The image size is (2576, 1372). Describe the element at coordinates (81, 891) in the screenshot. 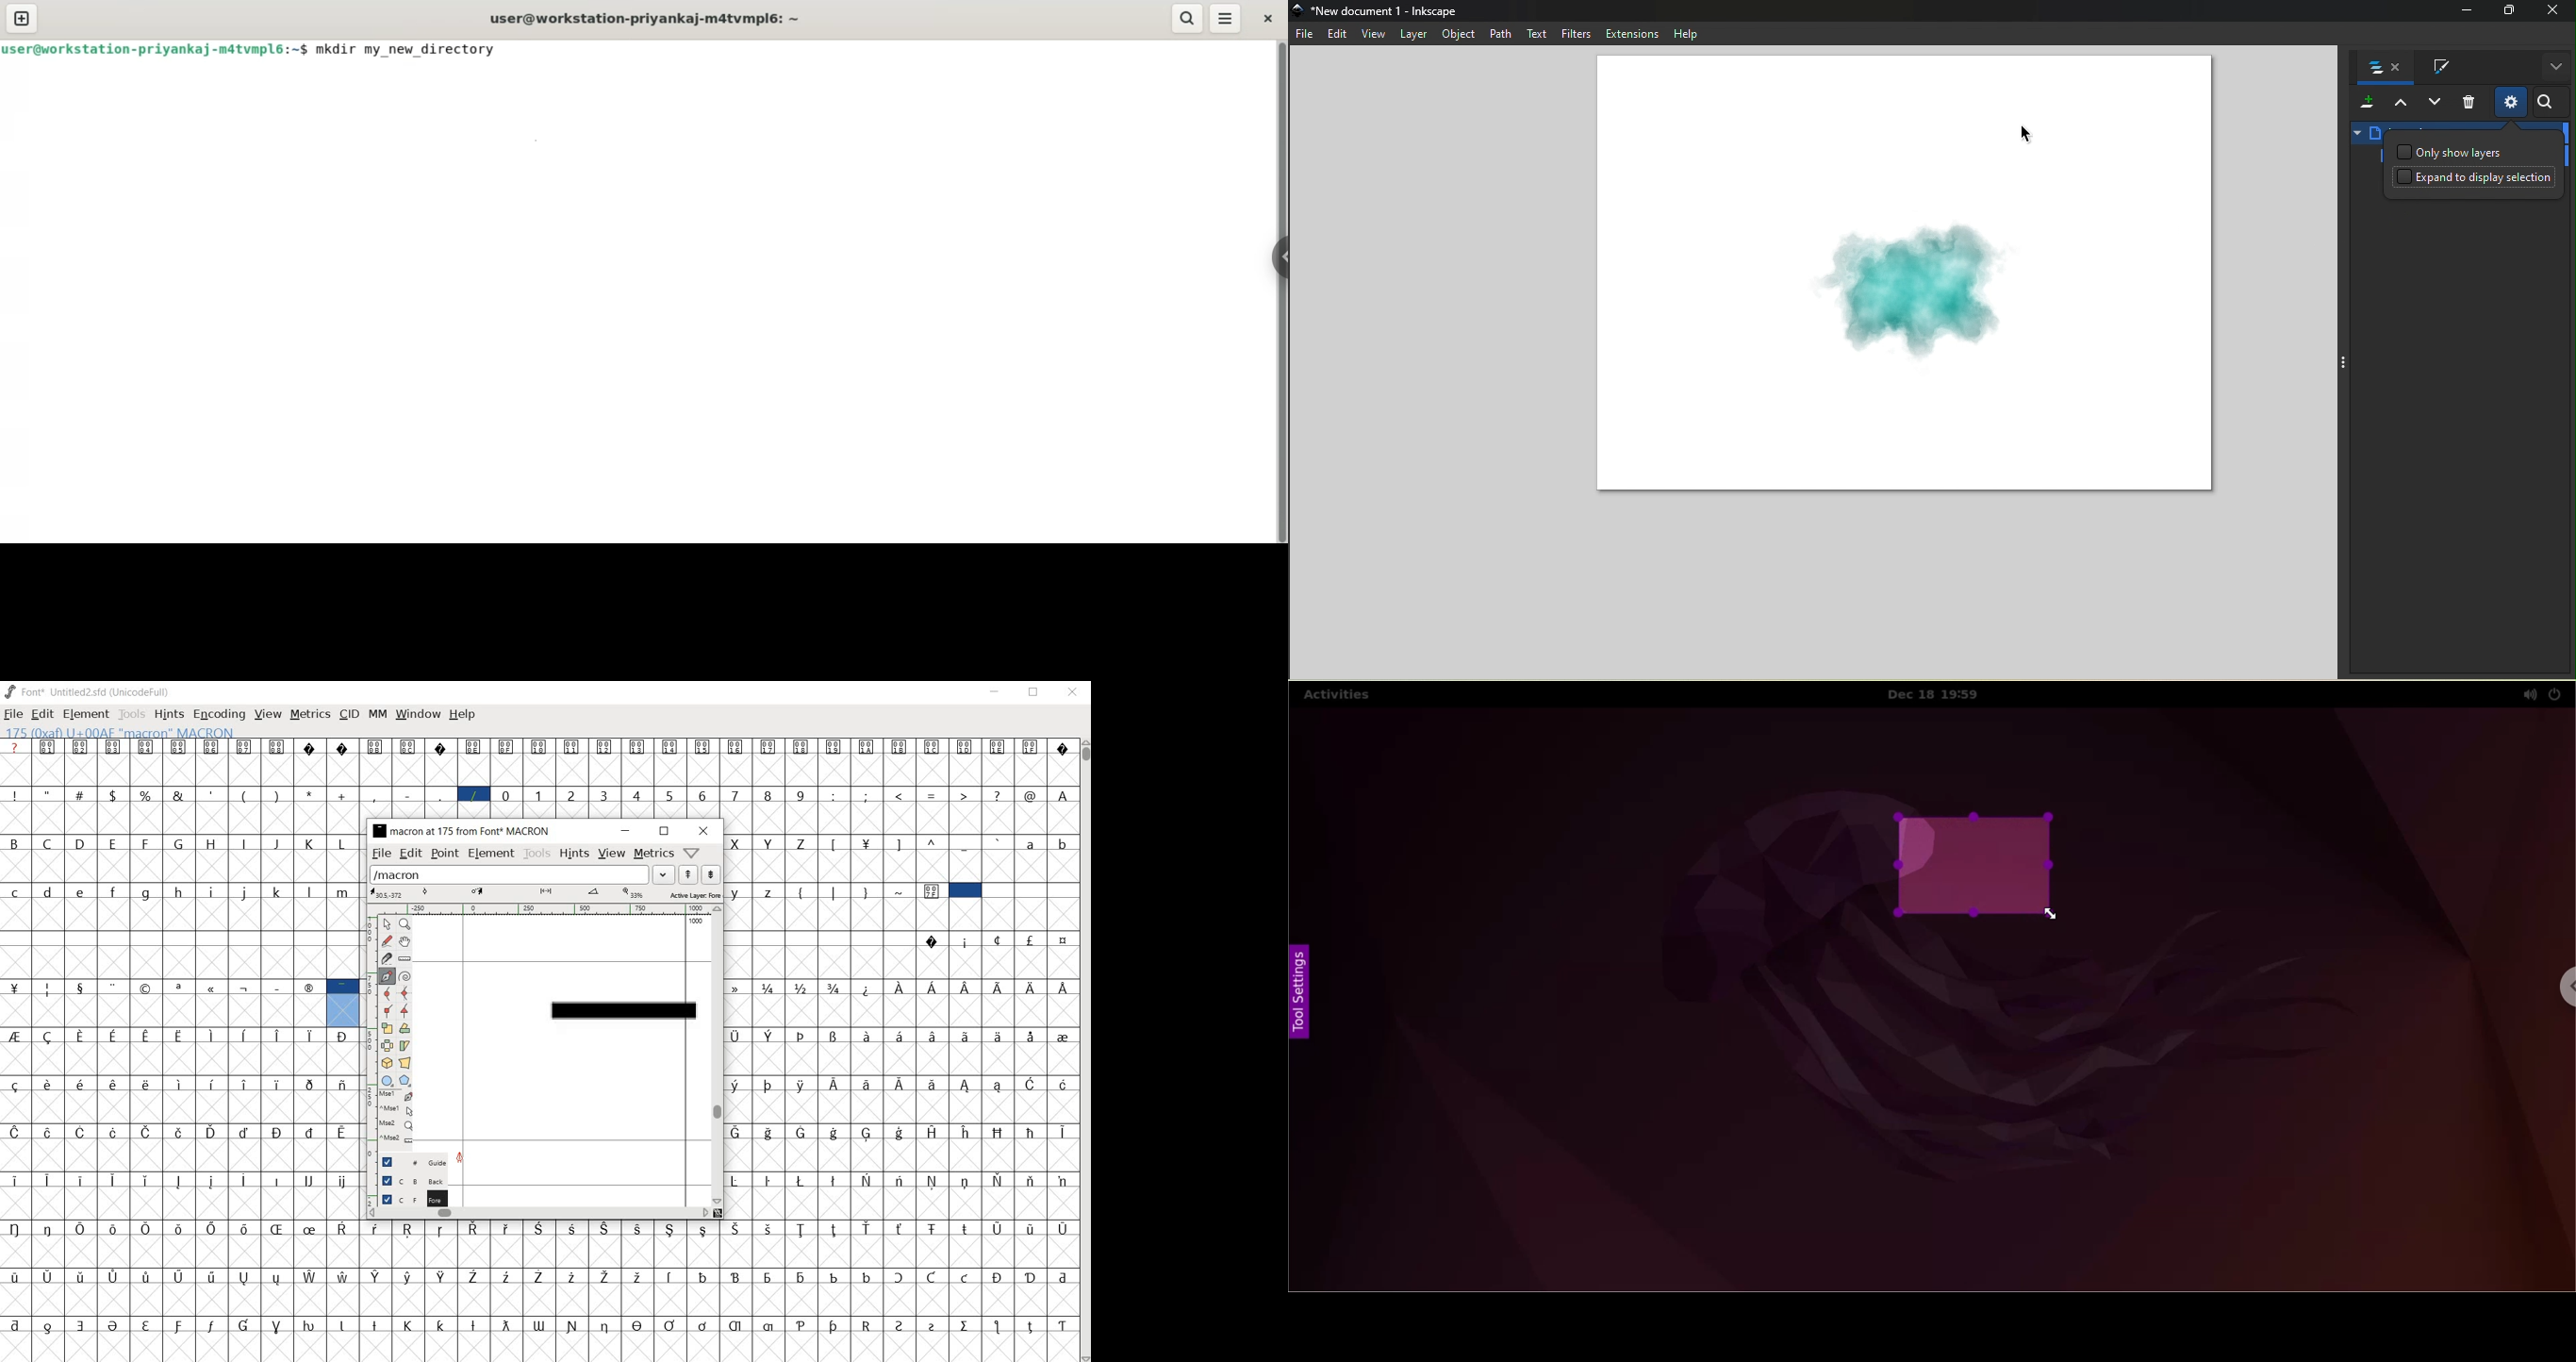

I see `e` at that location.